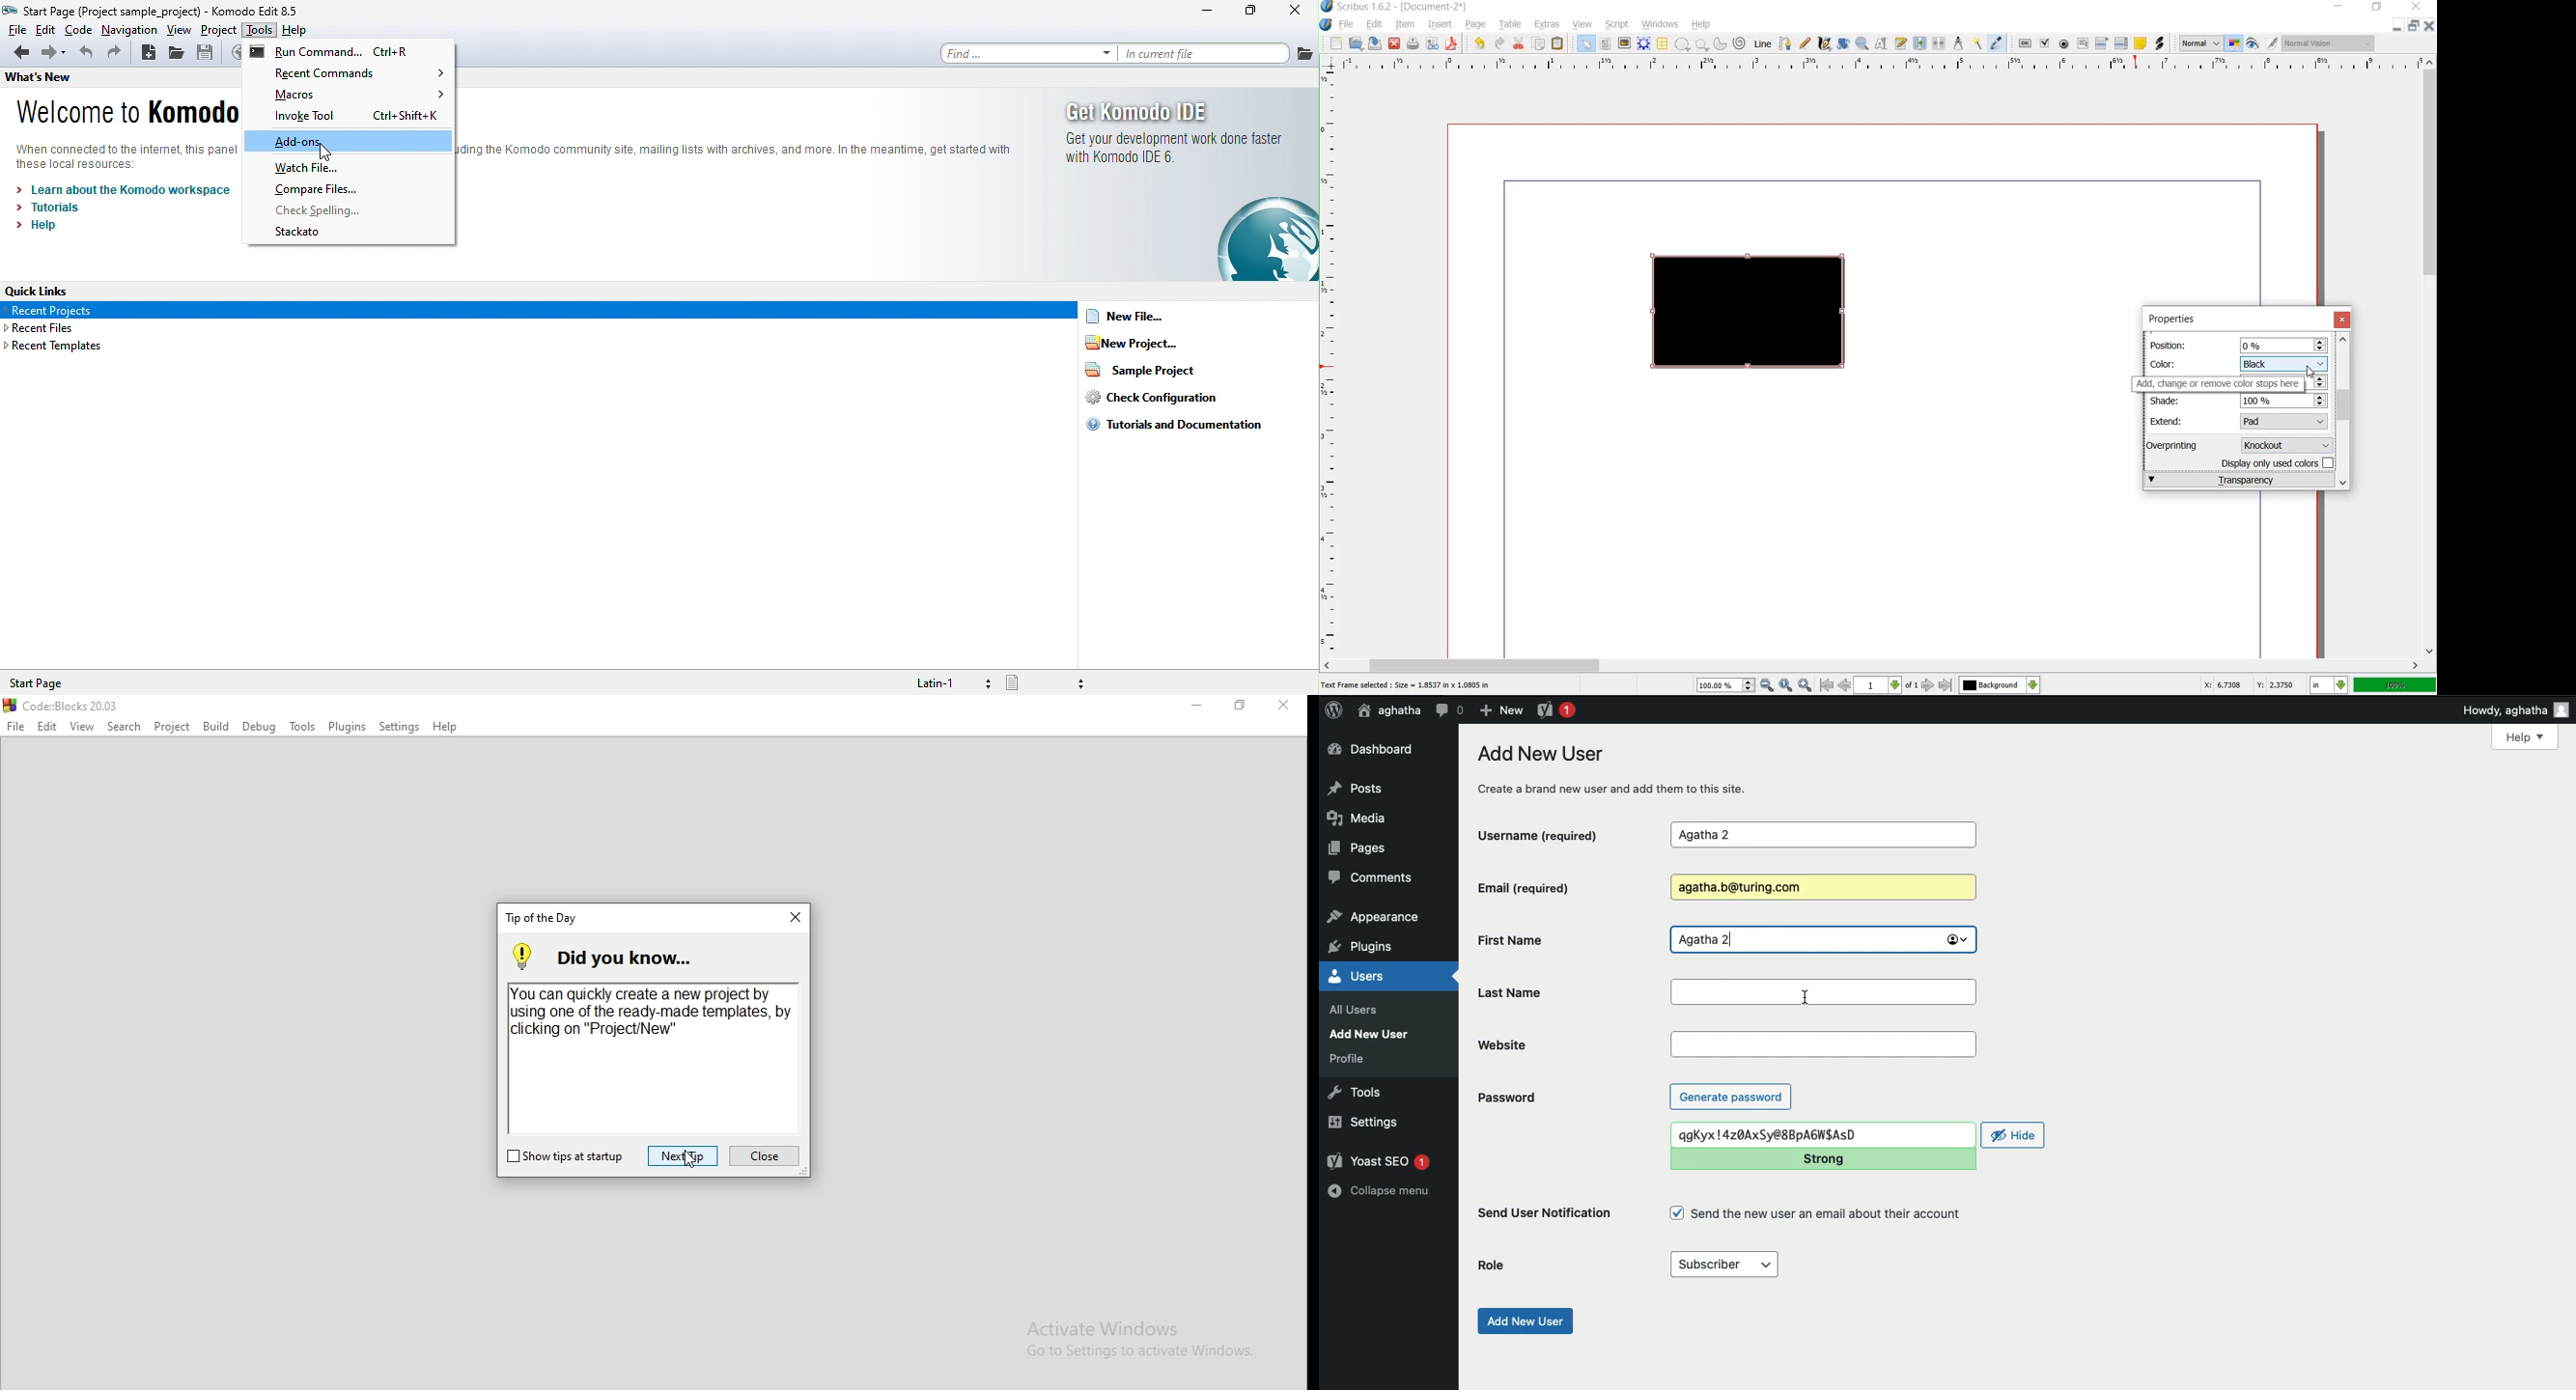 This screenshot has height=1400, width=2576. I want to click on 100%, so click(2396, 684).